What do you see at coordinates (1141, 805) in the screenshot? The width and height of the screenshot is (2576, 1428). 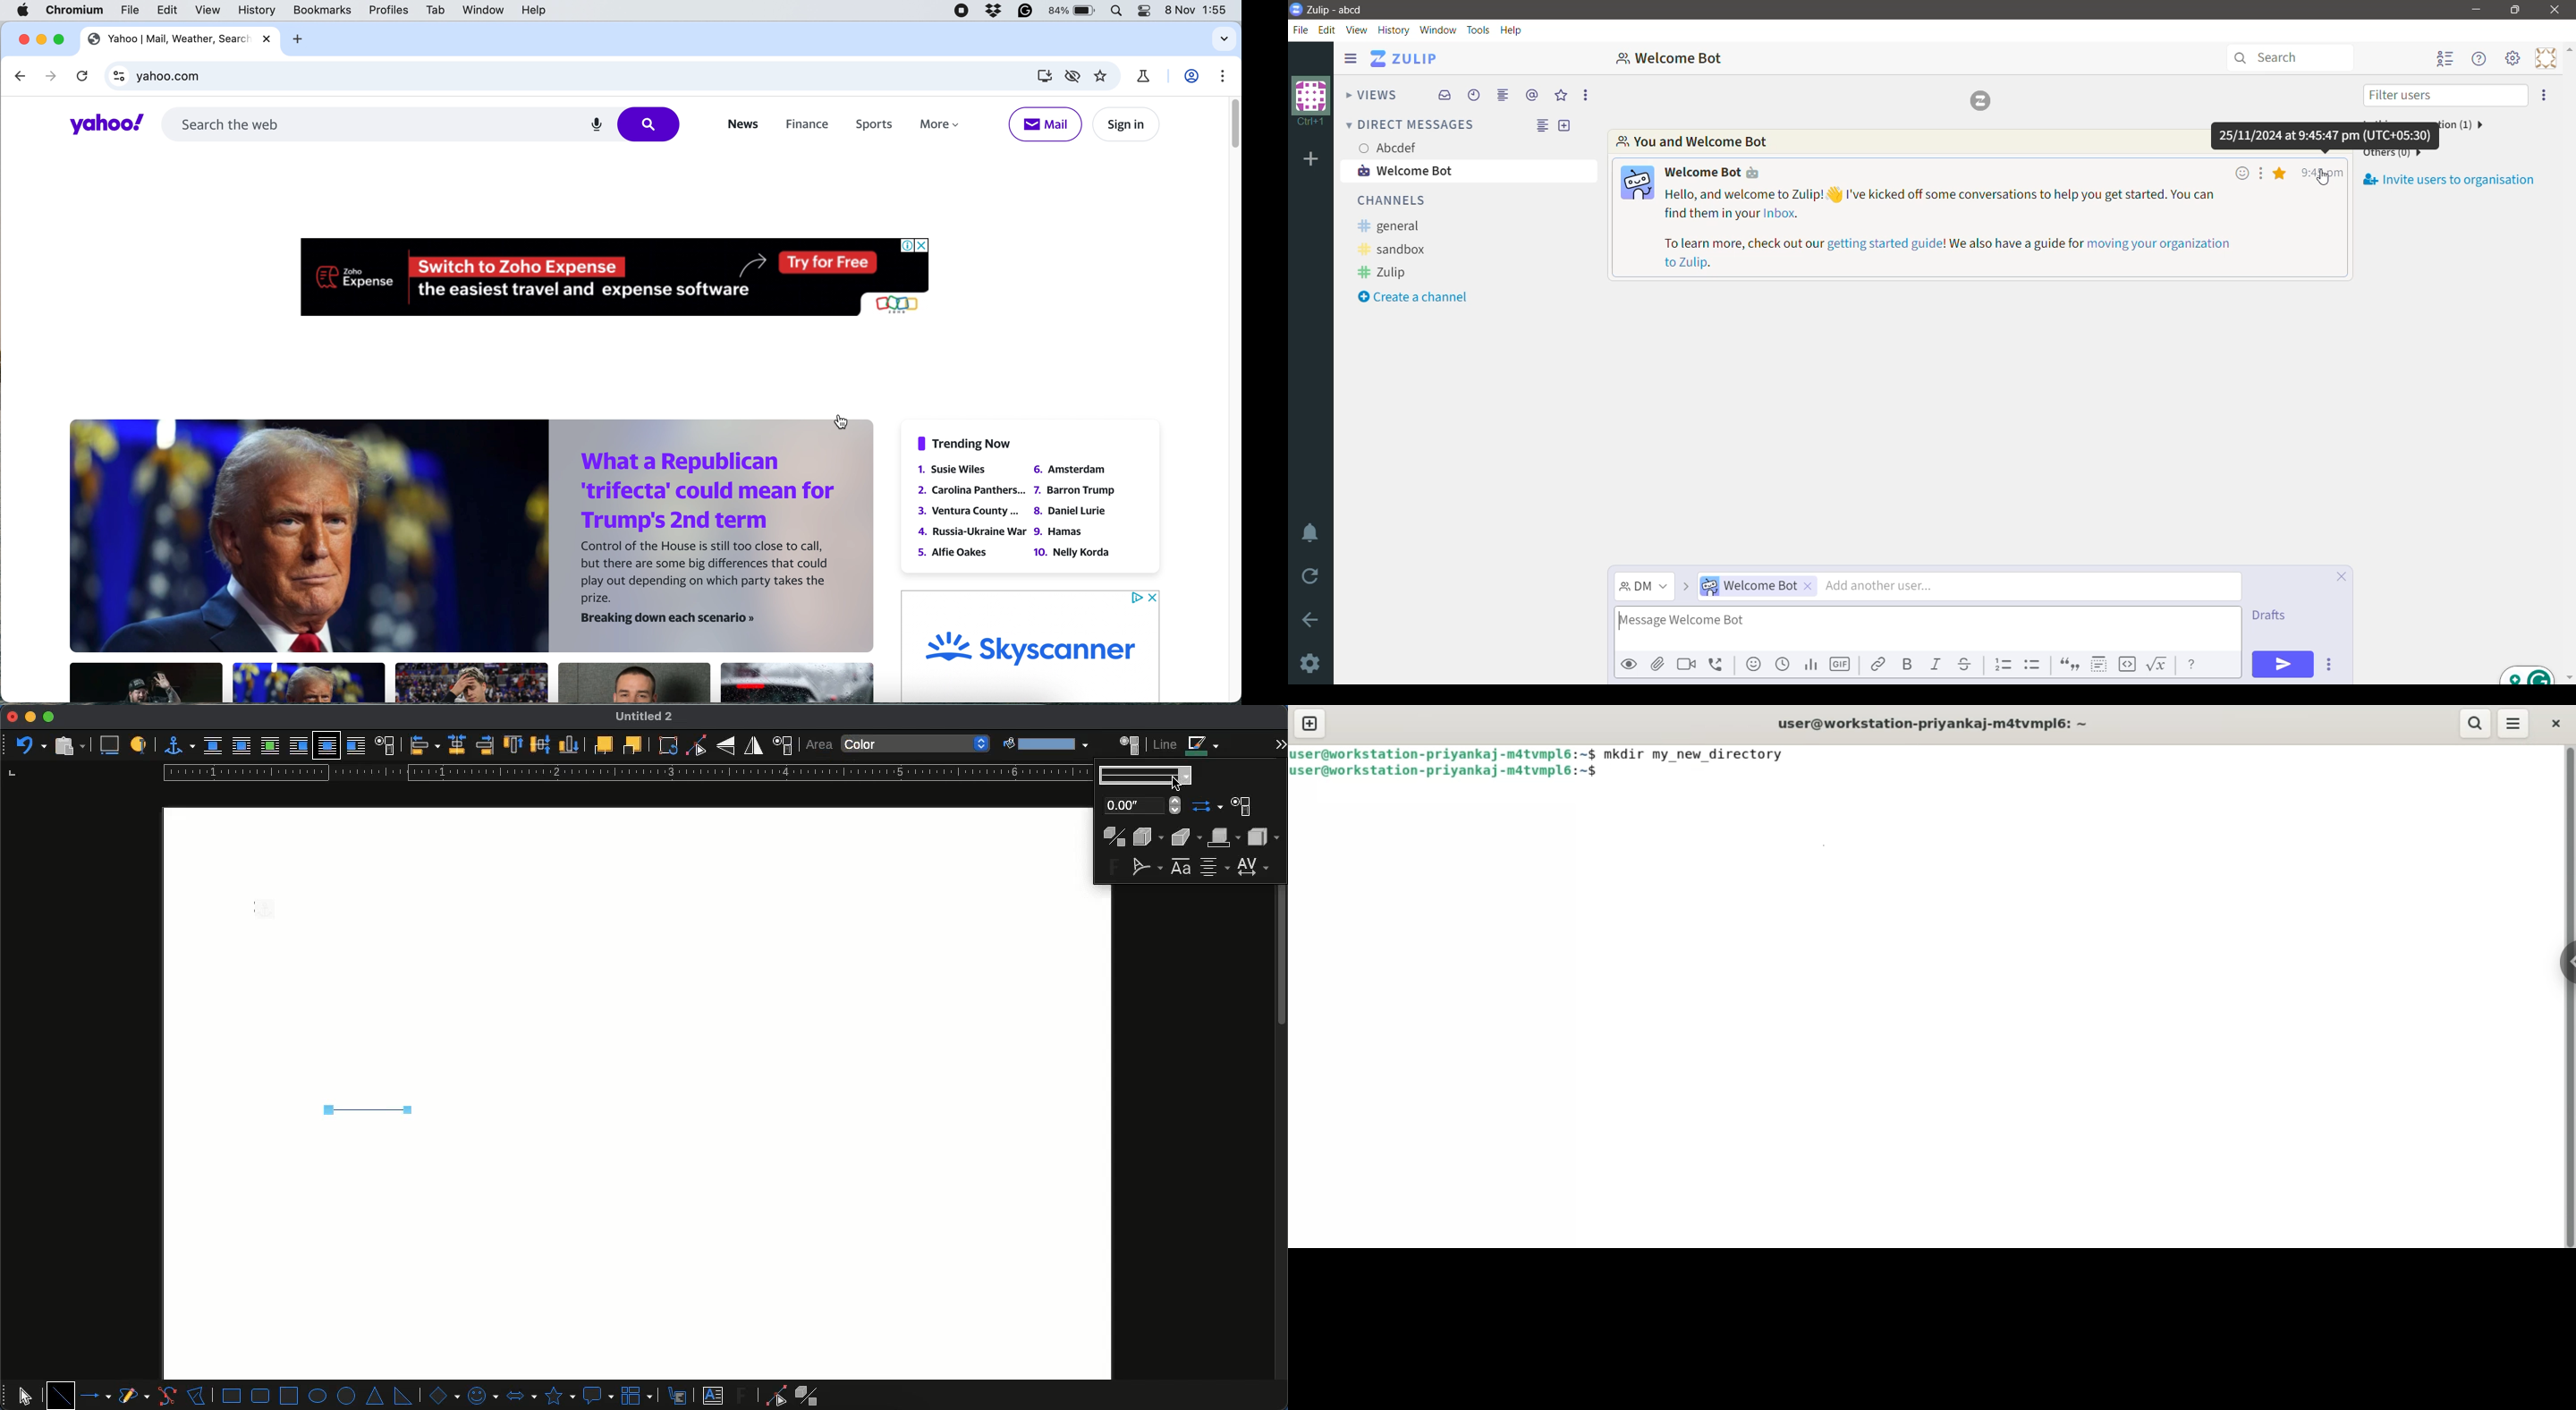 I see `thickness` at bounding box center [1141, 805].